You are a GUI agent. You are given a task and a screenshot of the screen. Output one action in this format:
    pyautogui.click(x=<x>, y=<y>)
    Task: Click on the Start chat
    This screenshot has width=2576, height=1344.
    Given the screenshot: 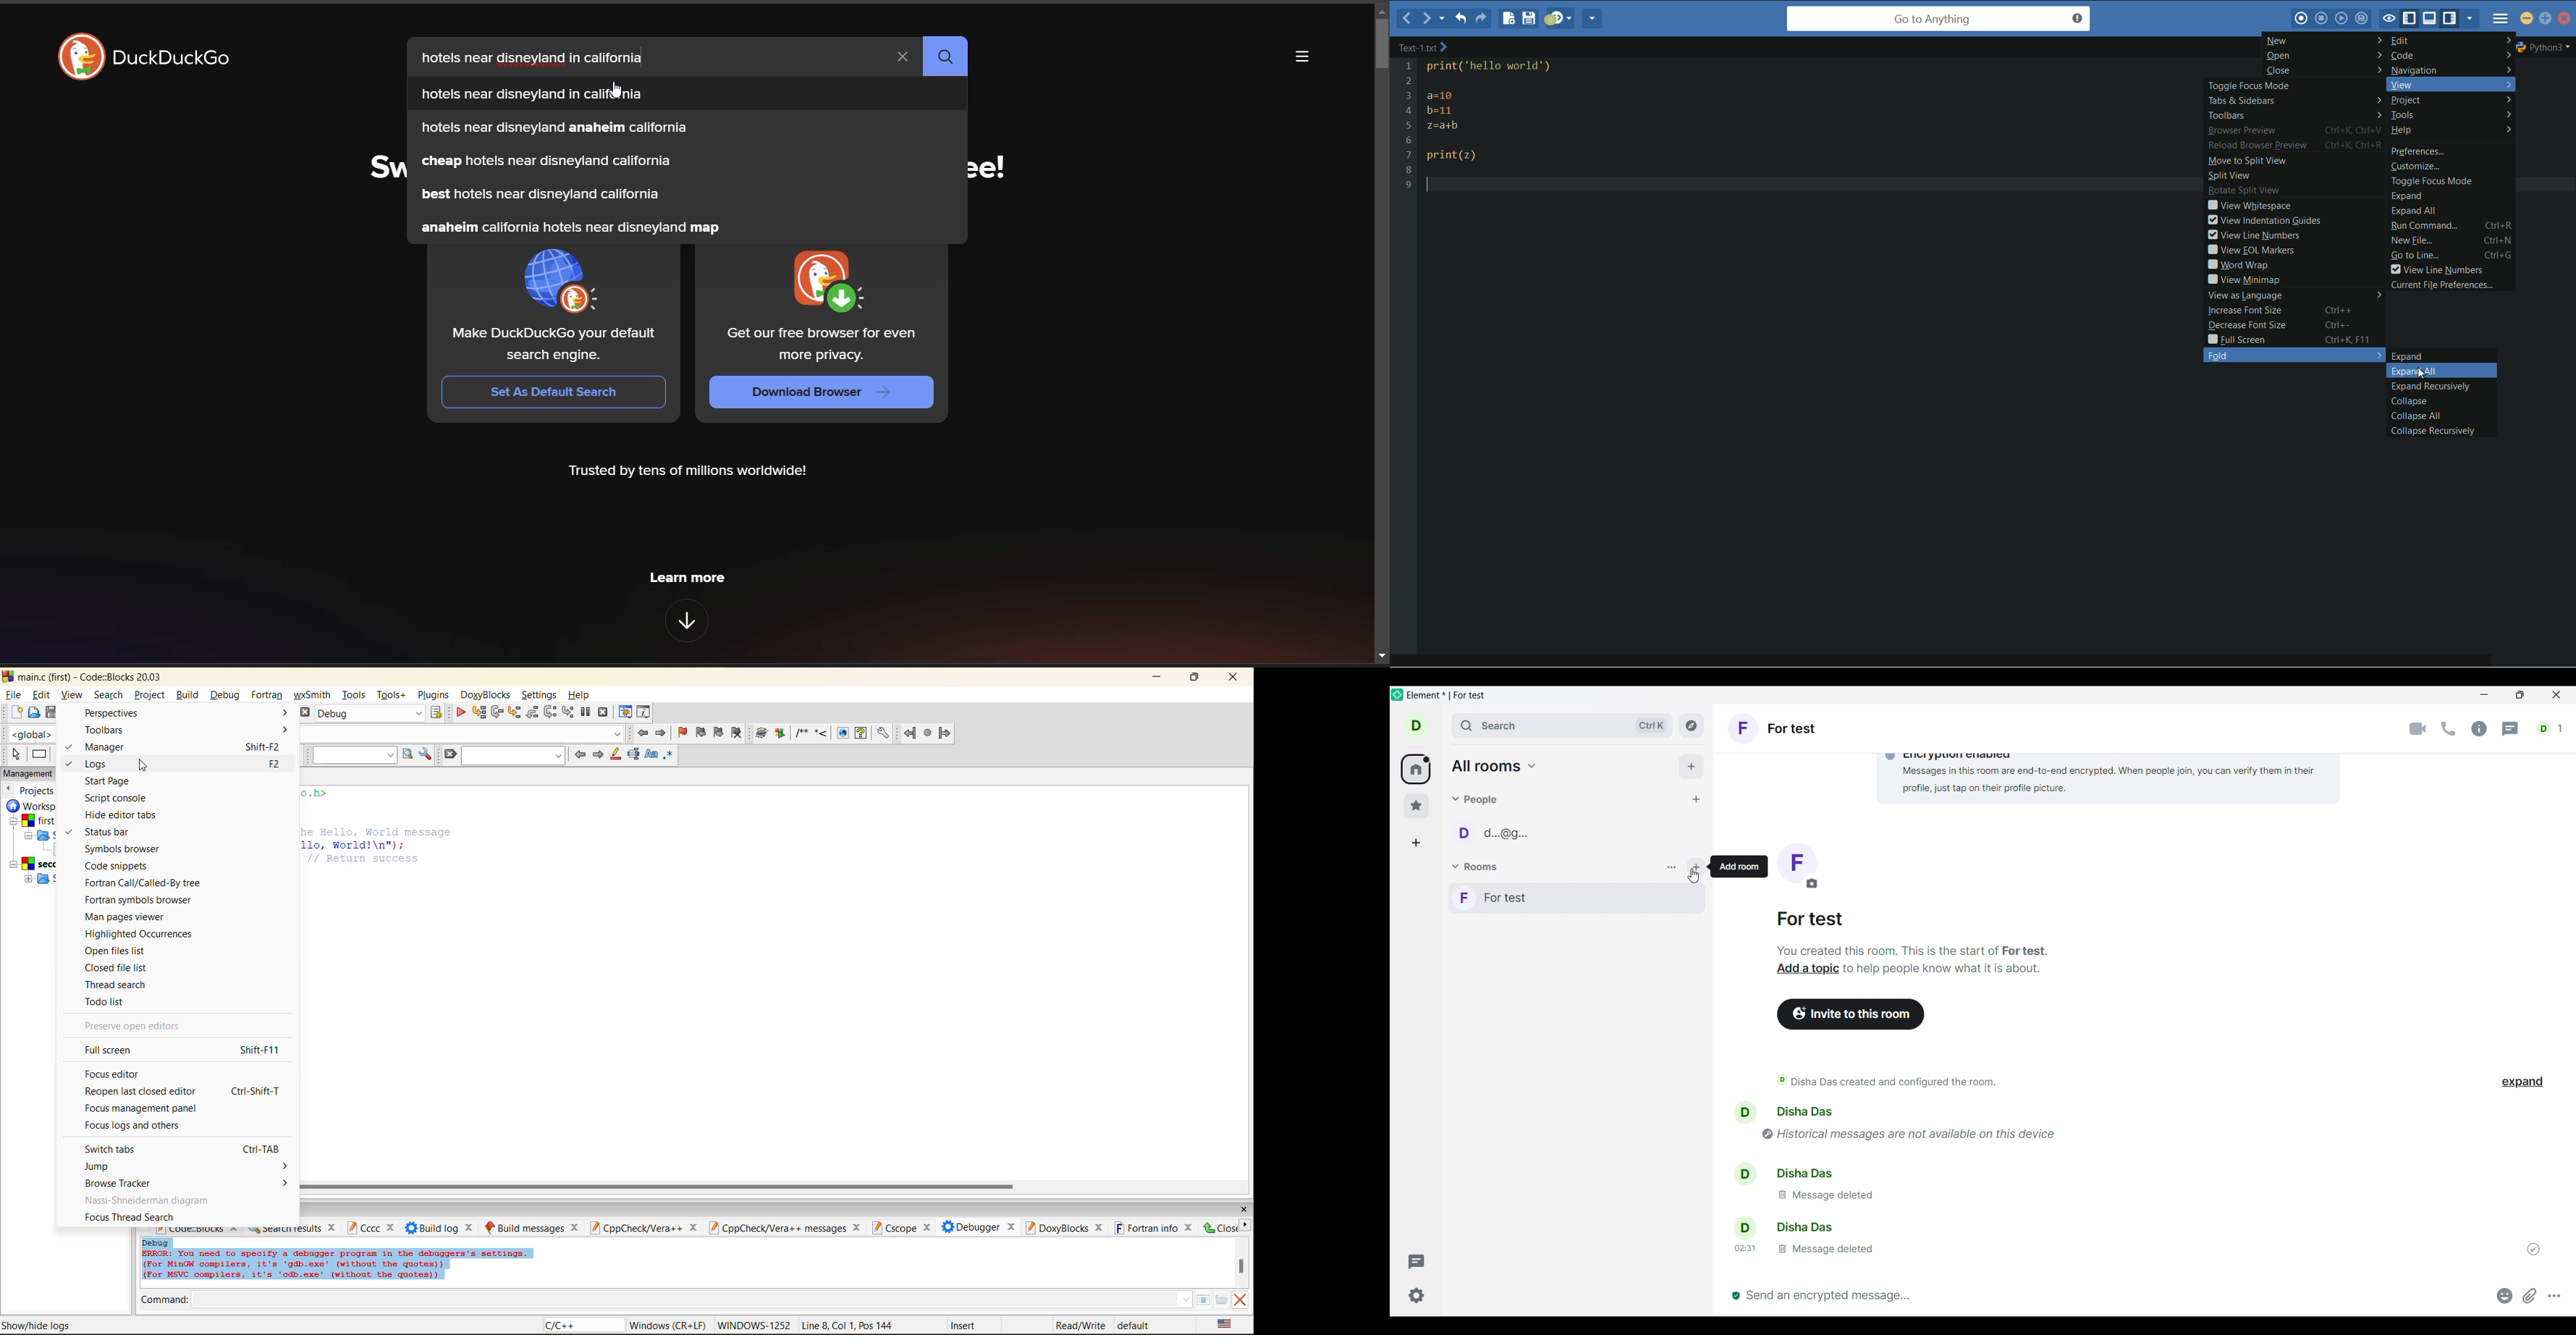 What is the action you would take?
    pyautogui.click(x=1697, y=799)
    